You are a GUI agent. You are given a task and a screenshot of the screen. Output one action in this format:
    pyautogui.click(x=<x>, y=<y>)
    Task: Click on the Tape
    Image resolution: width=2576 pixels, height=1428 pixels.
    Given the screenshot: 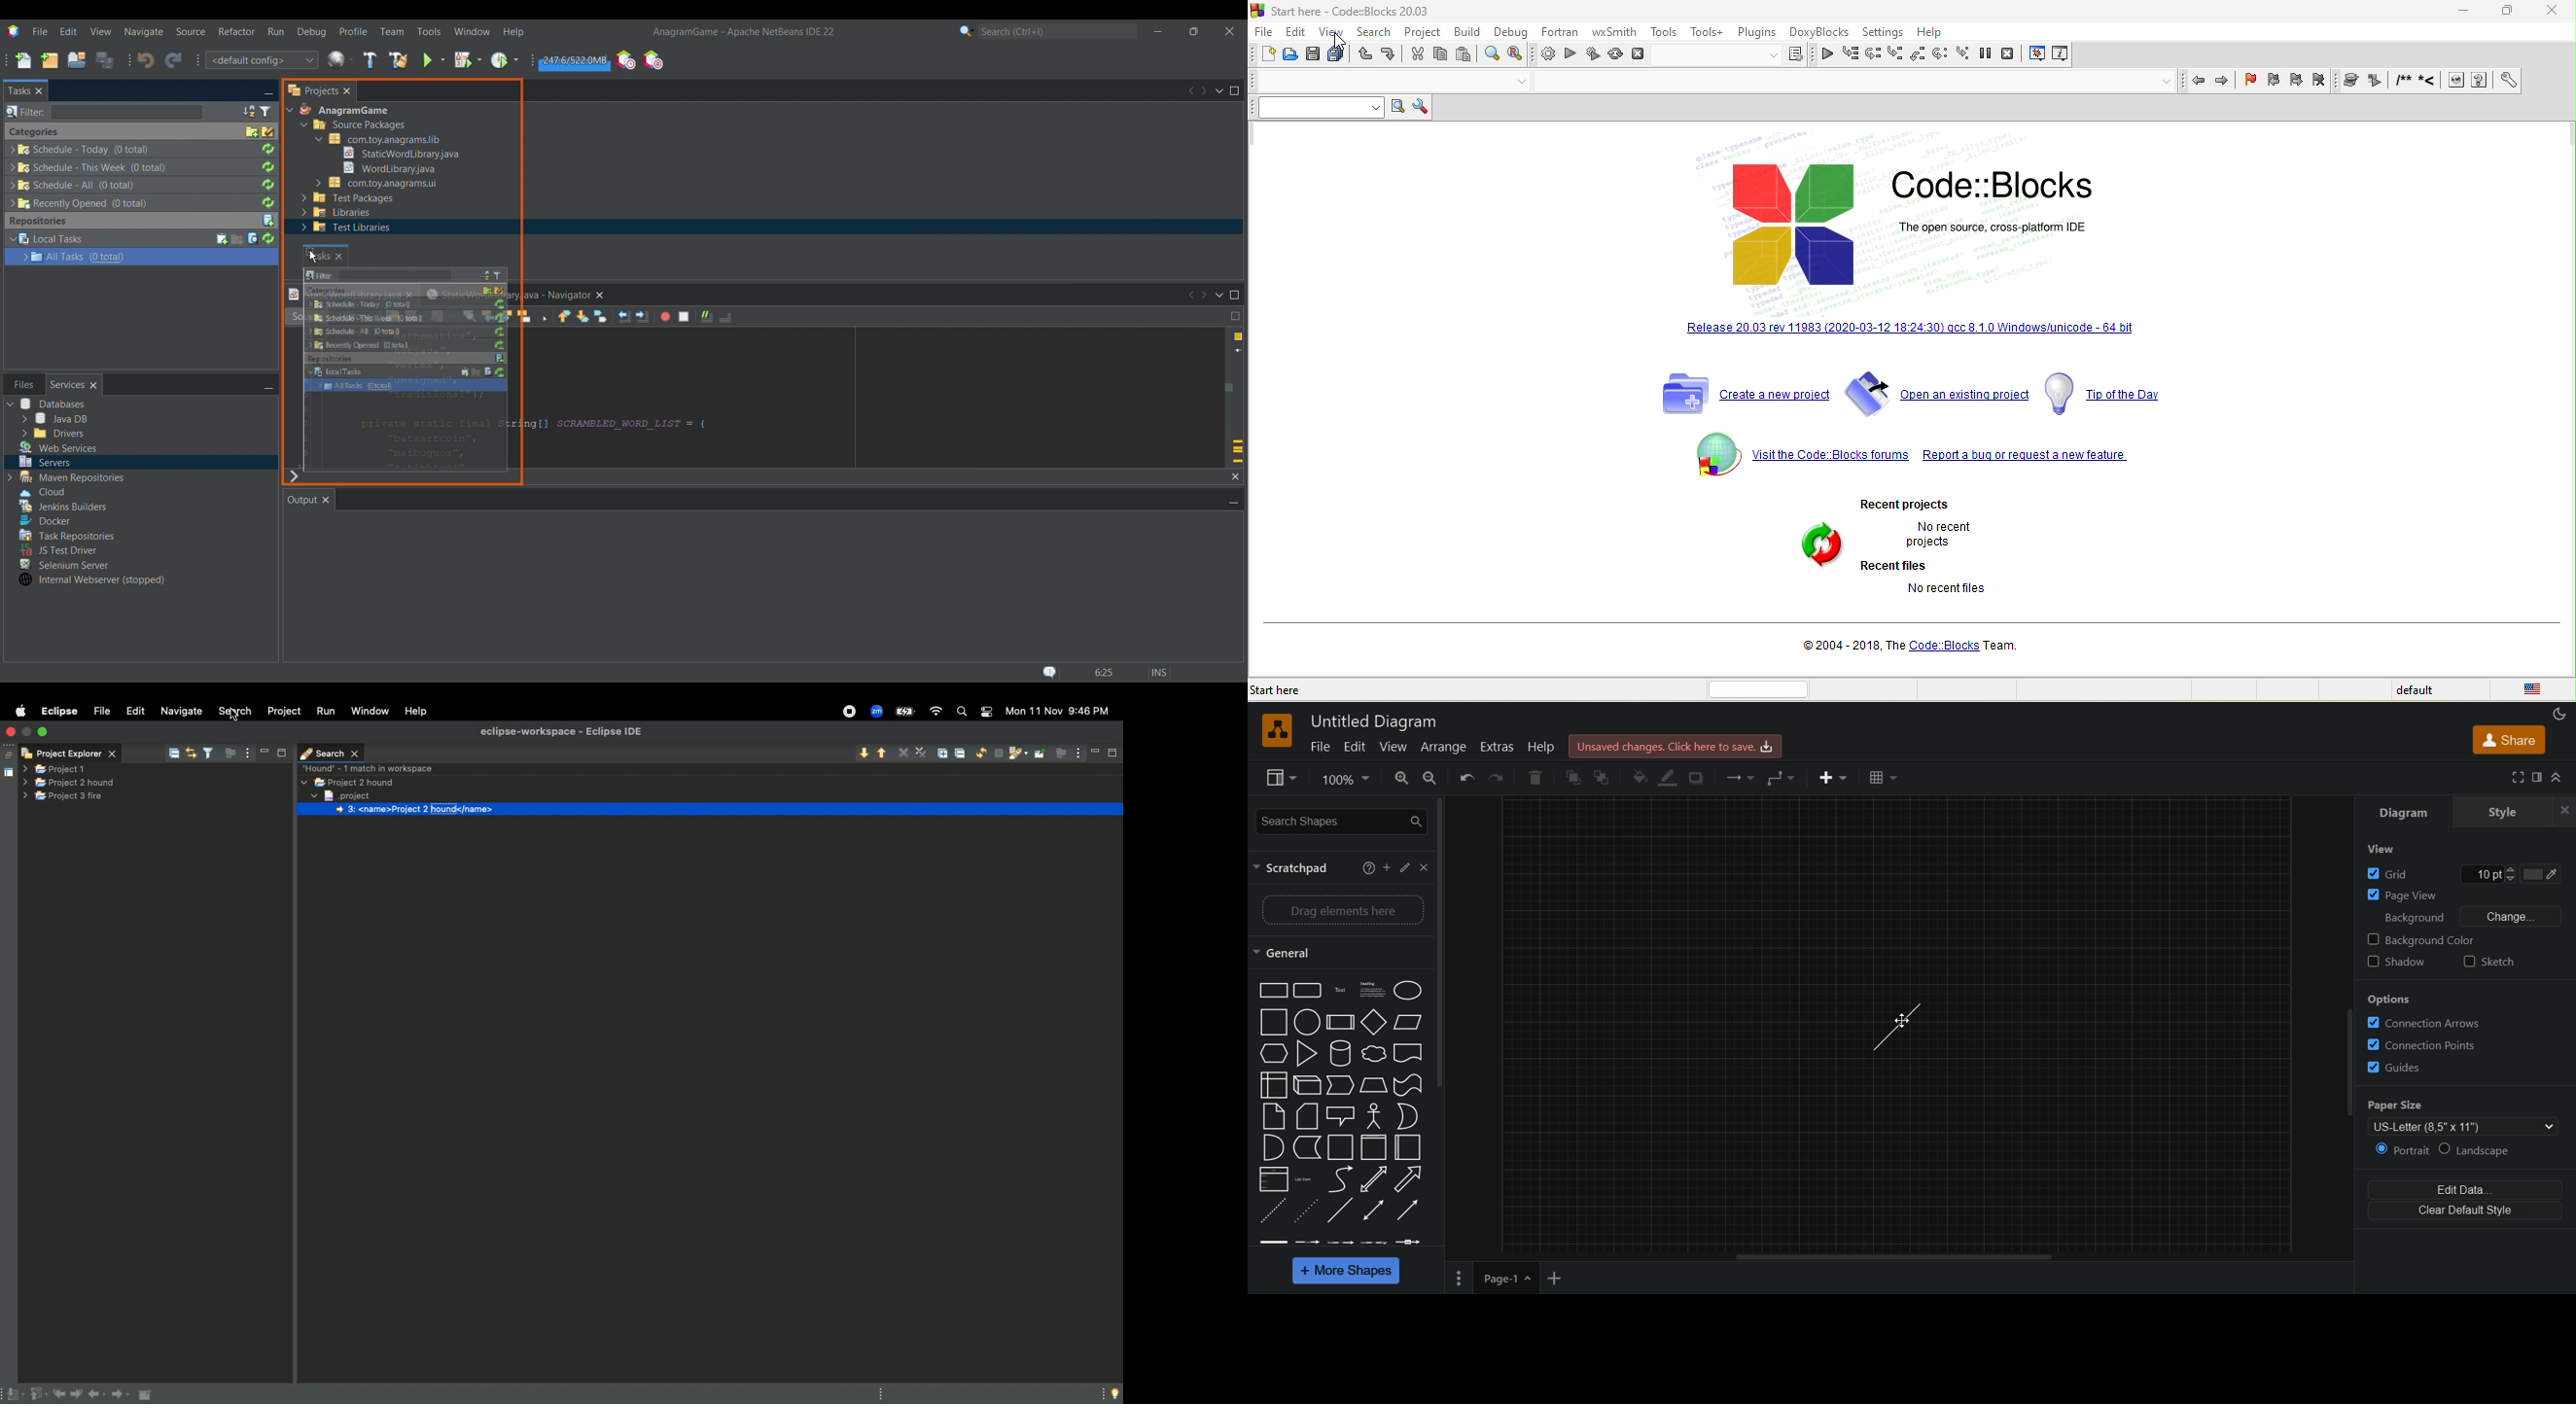 What is the action you would take?
    pyautogui.click(x=1407, y=1085)
    